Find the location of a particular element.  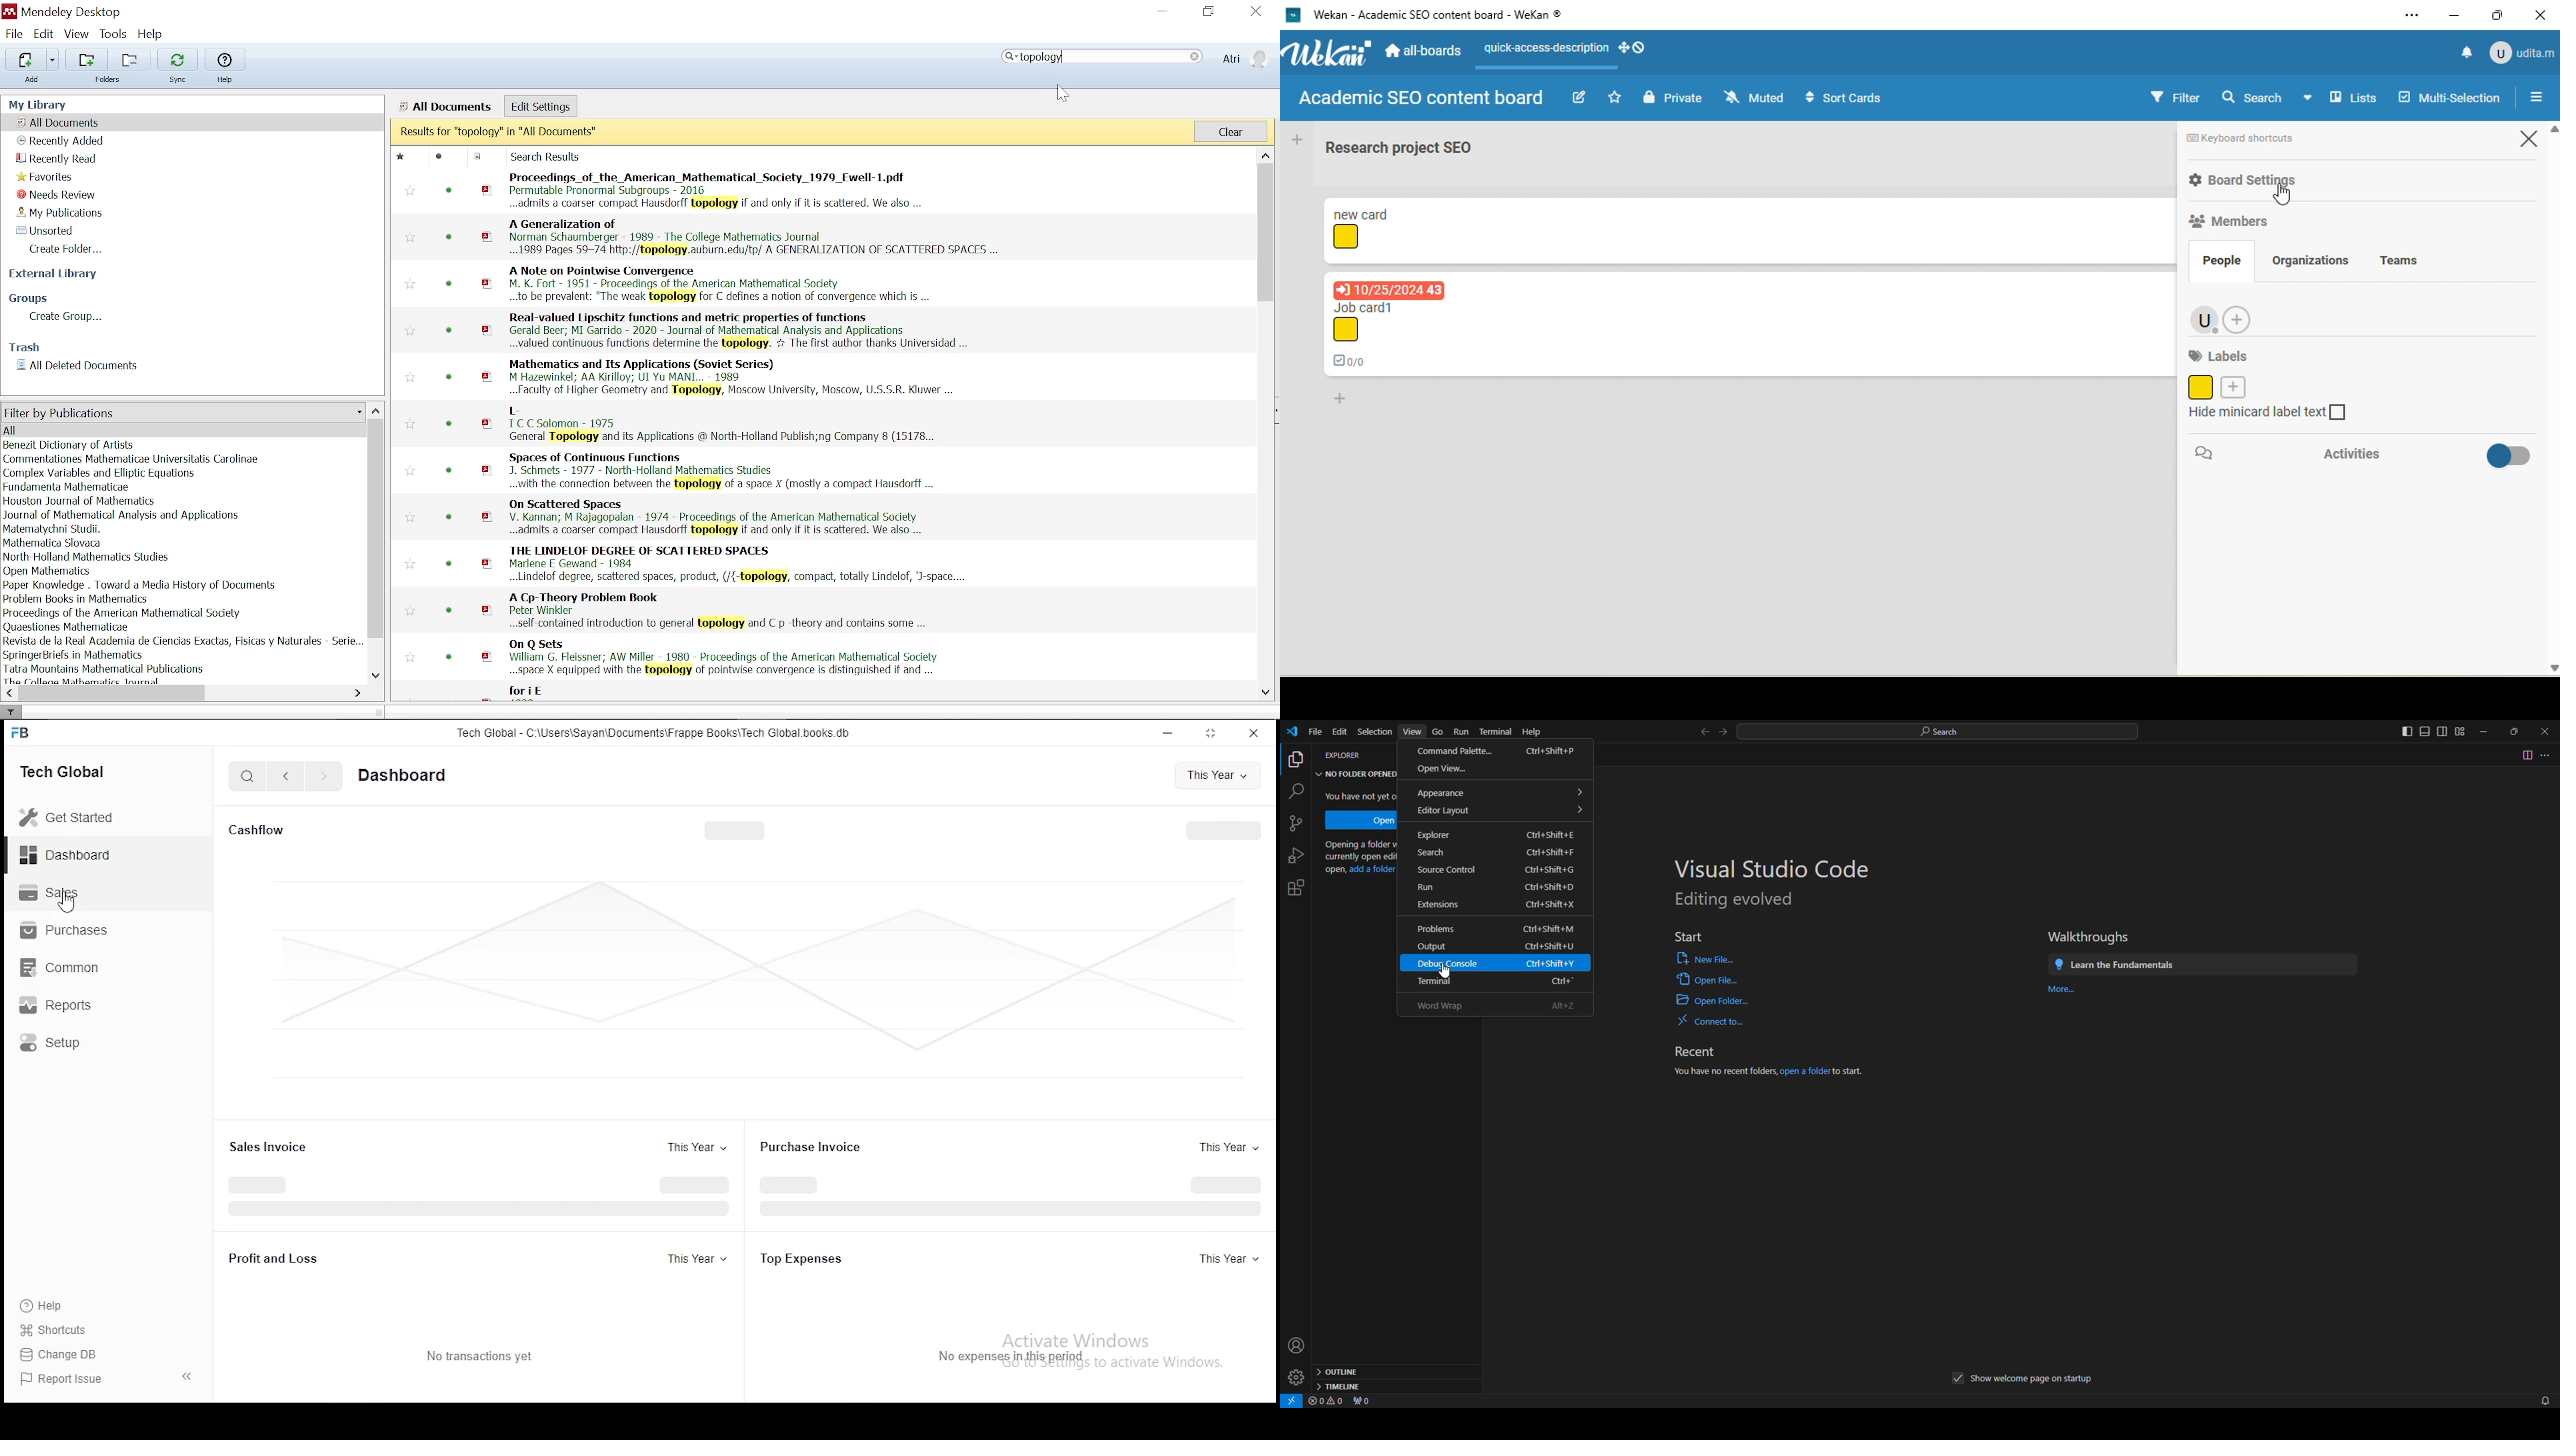

citation is located at coordinates (756, 238).